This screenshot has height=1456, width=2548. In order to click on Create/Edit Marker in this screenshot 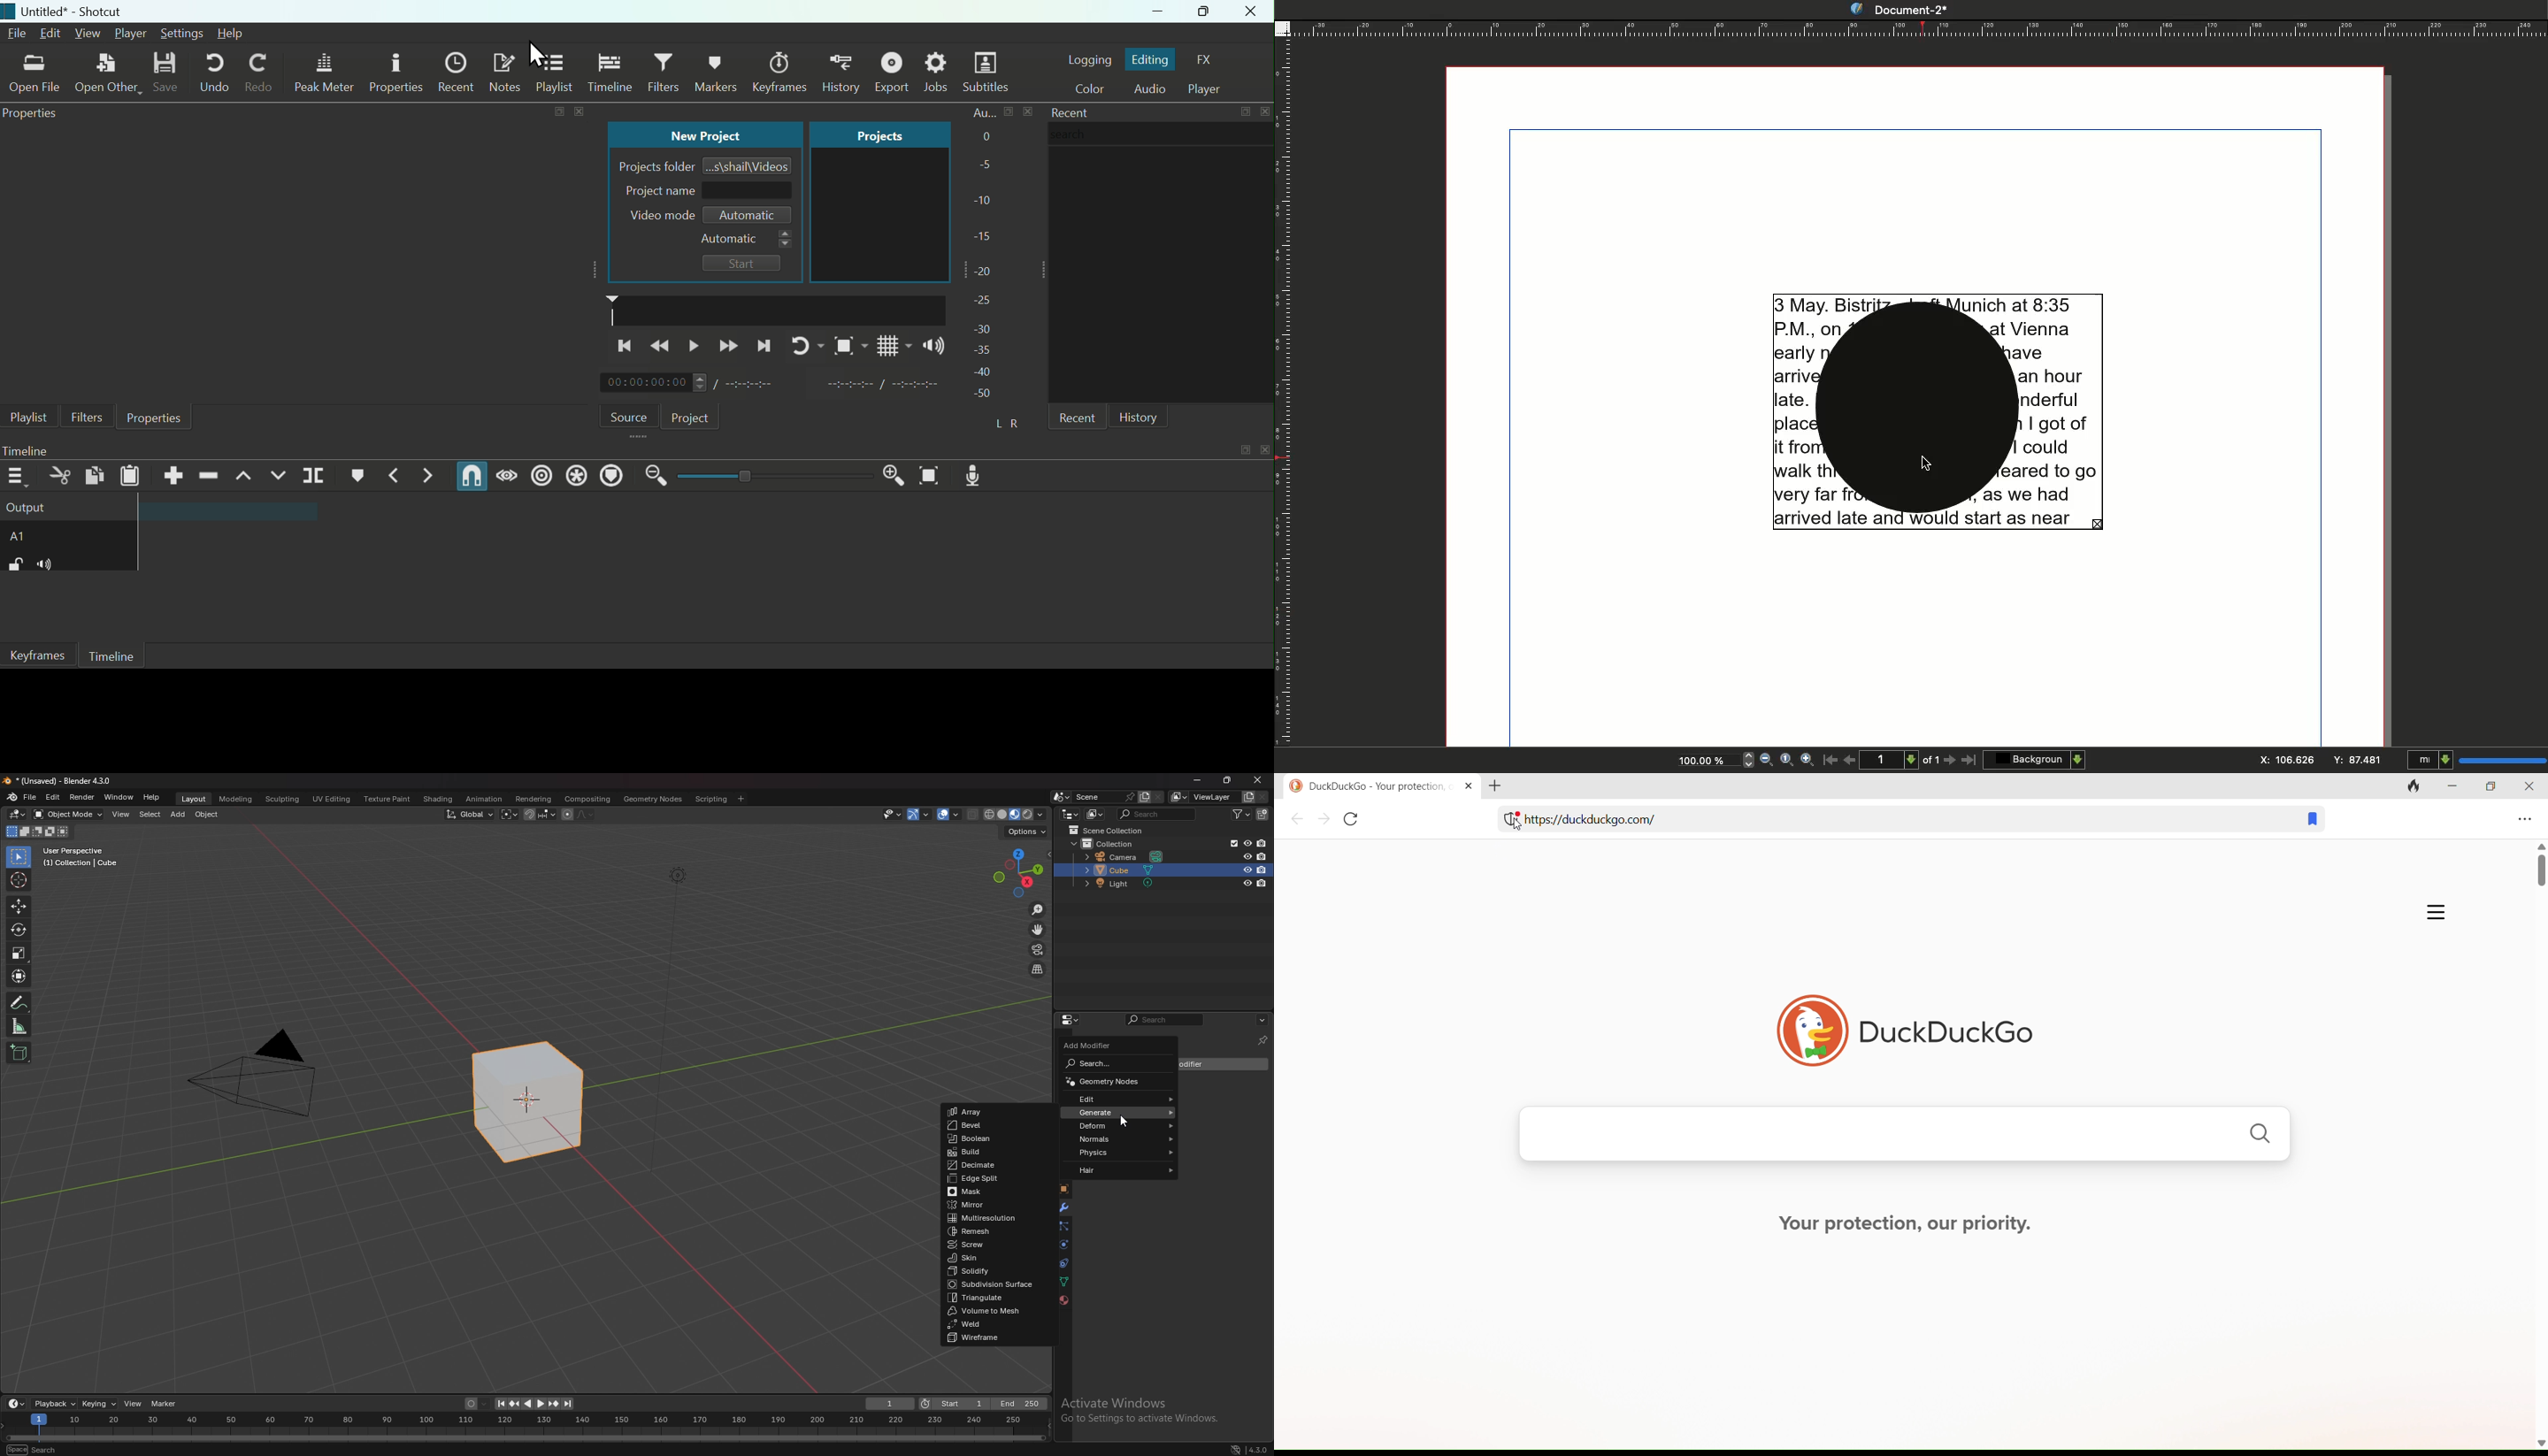, I will do `click(359, 475)`.